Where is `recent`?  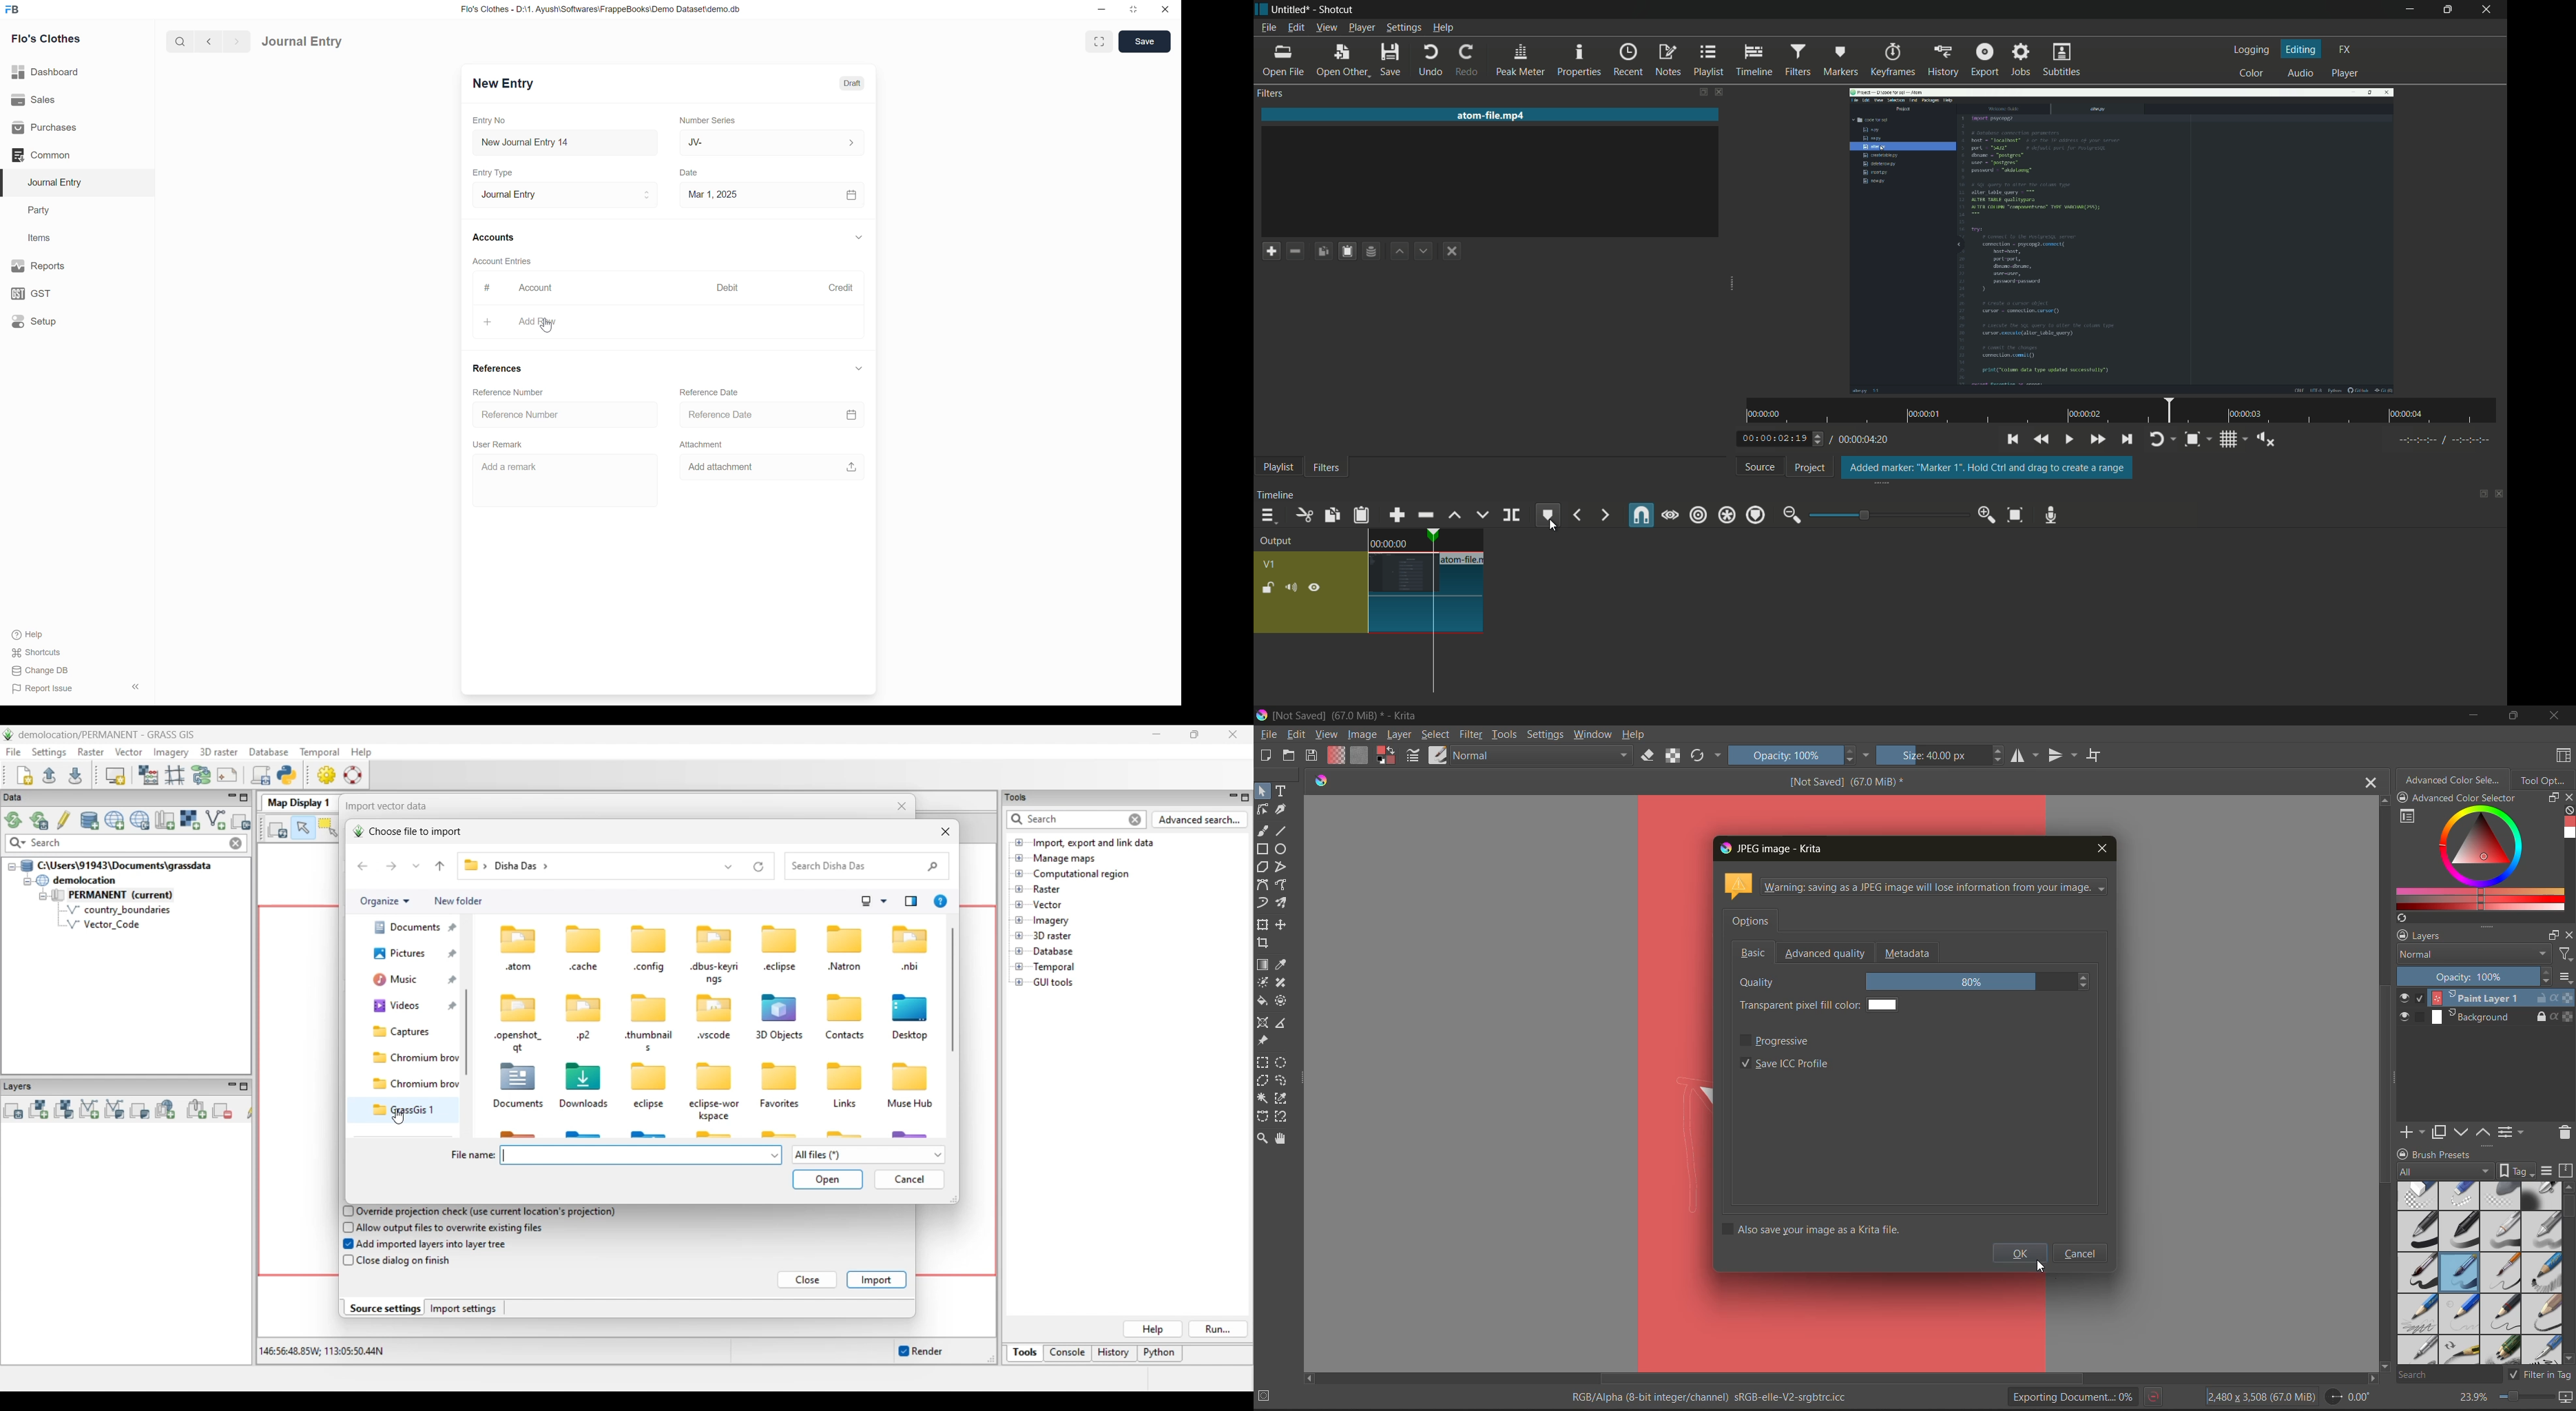
recent is located at coordinates (1624, 61).